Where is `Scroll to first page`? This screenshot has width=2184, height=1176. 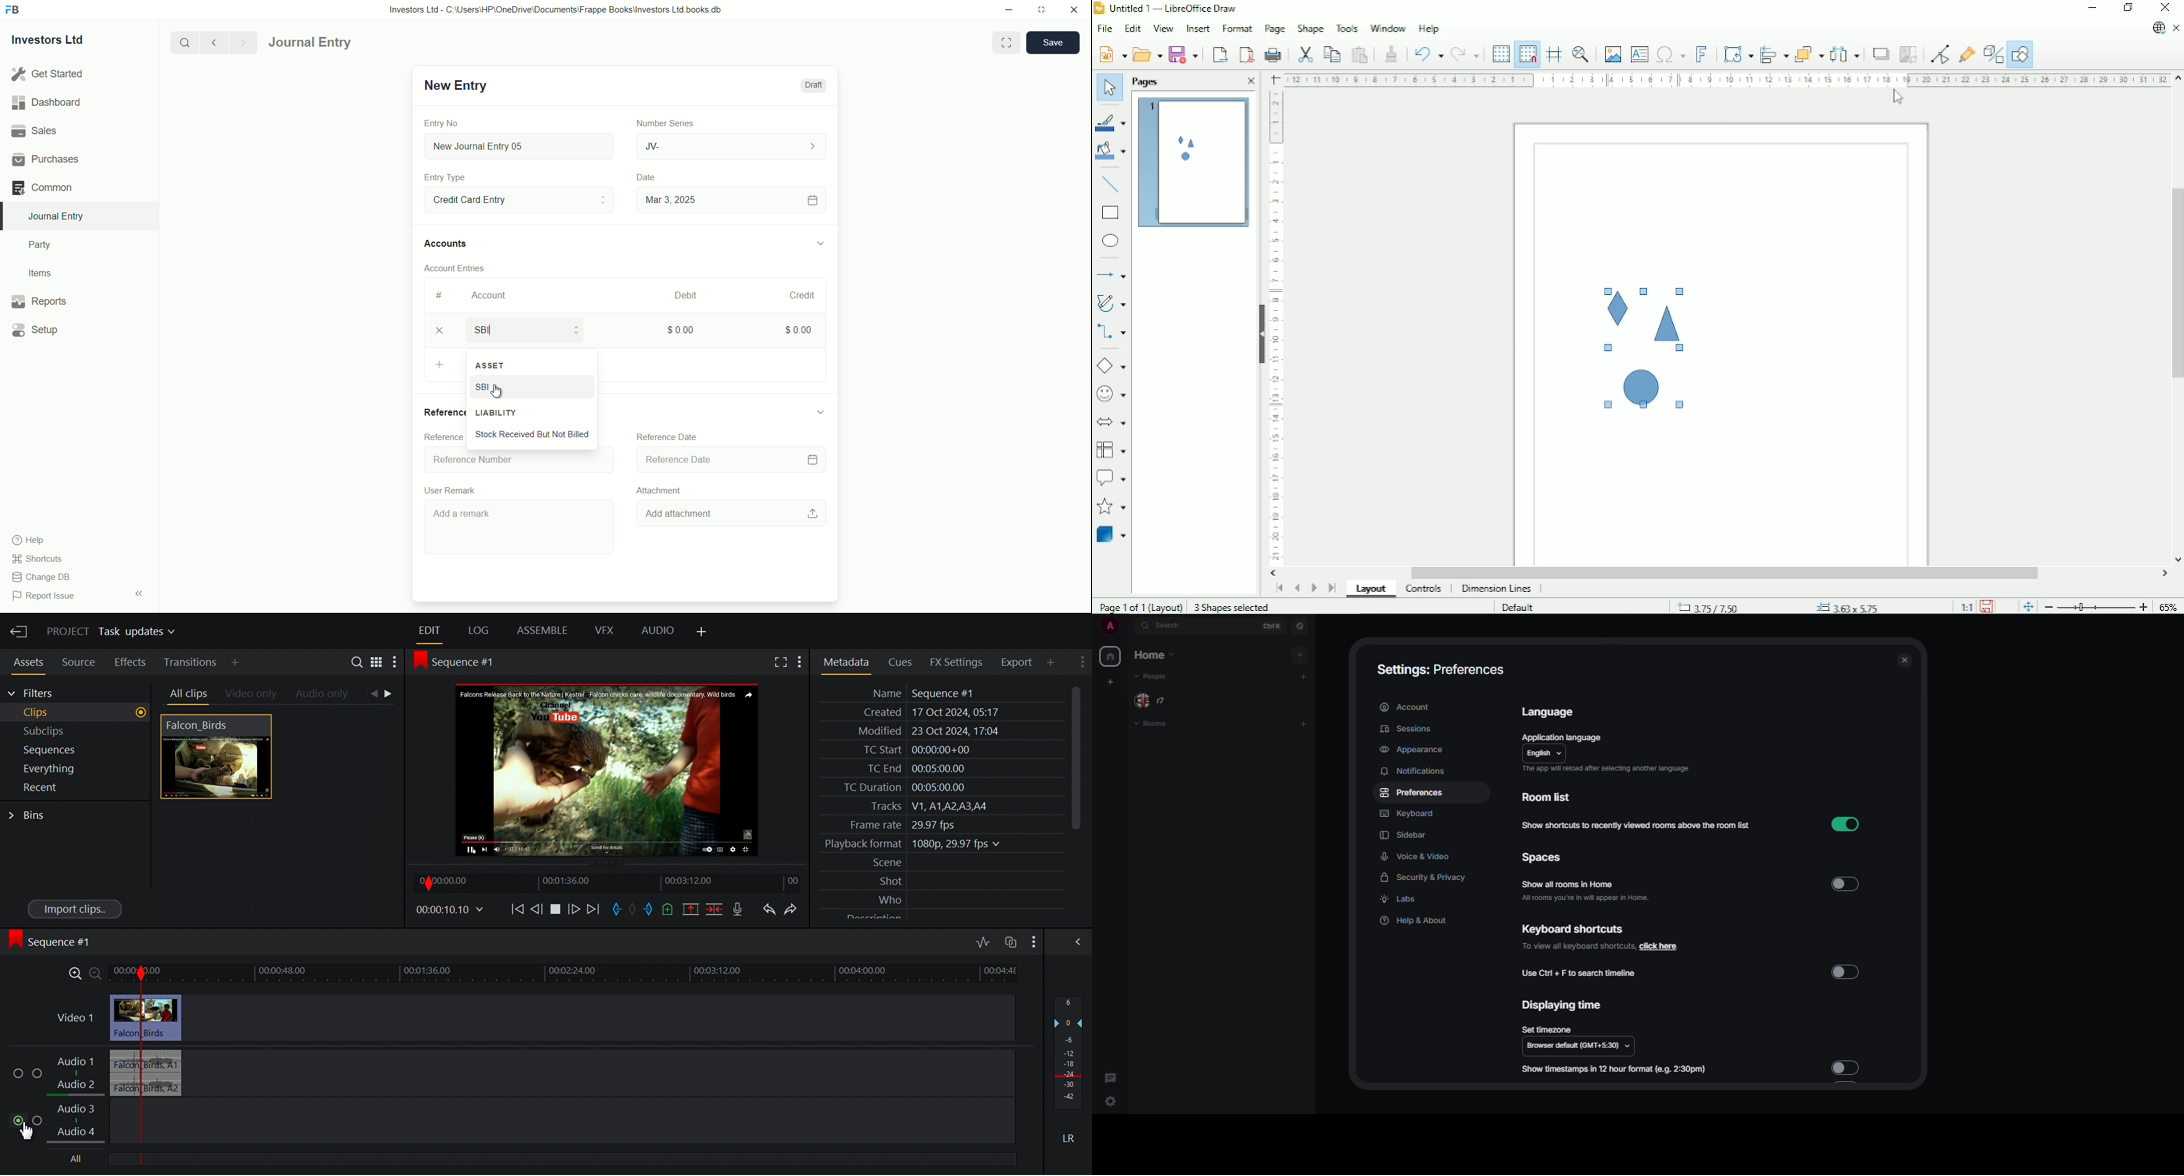 Scroll to first page is located at coordinates (1278, 589).